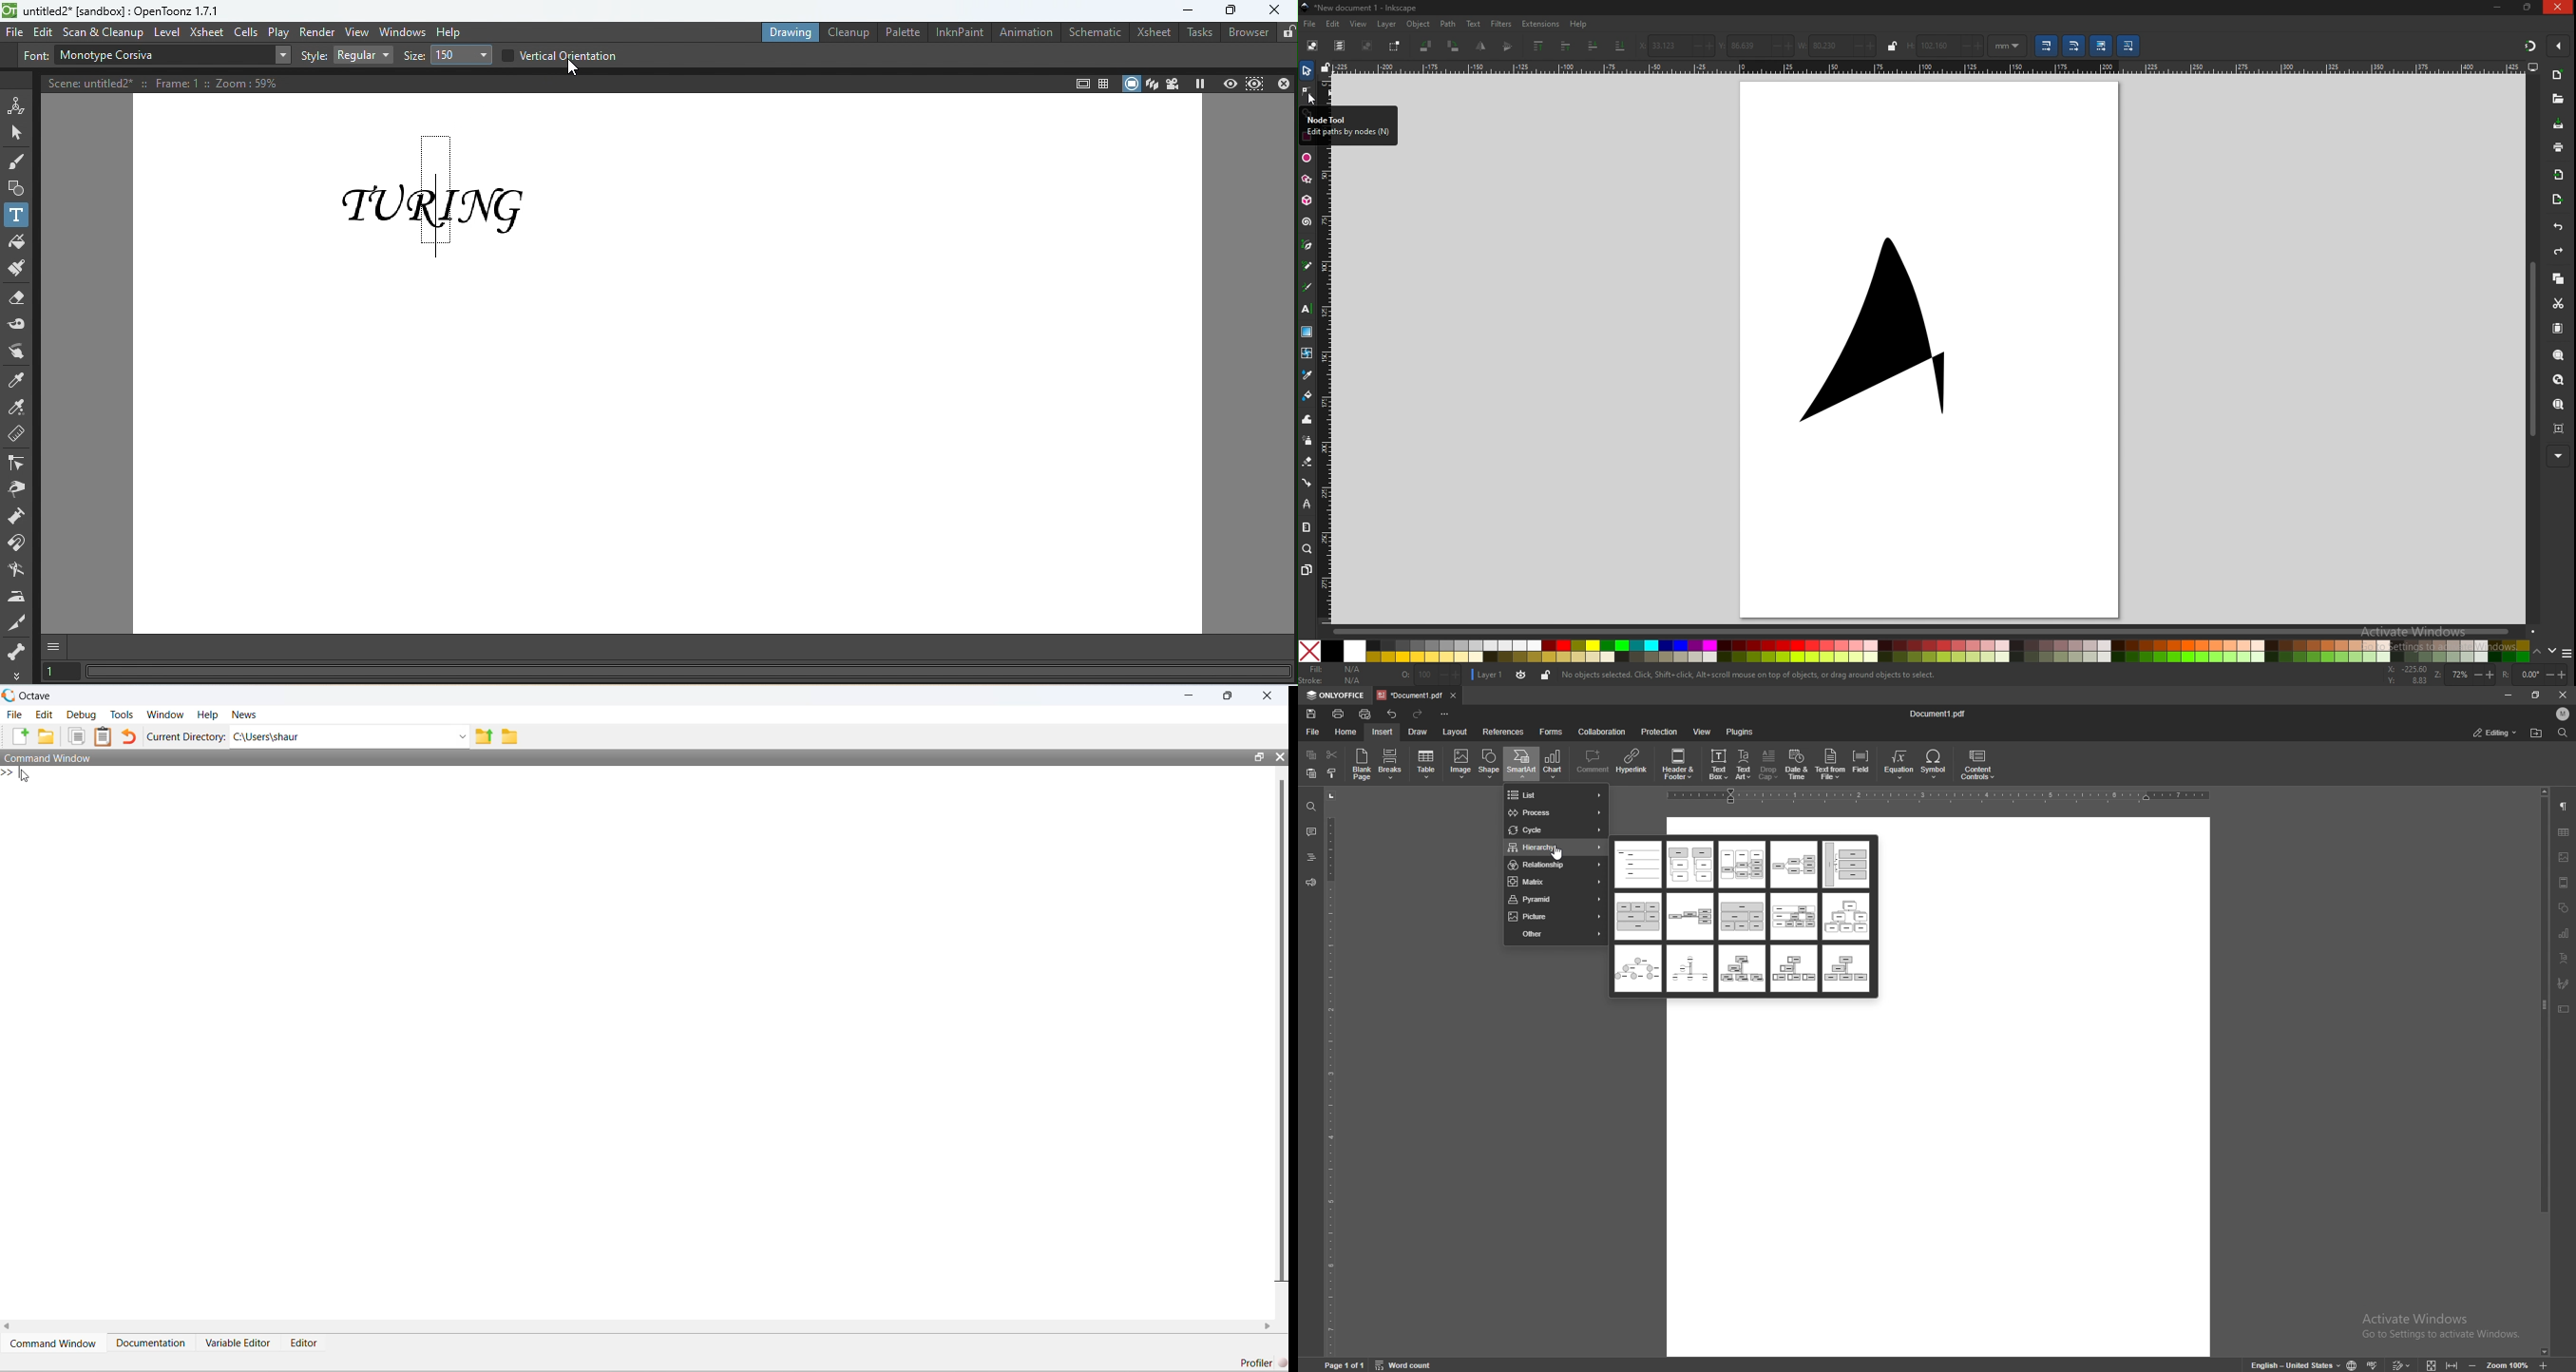 Image resolution: width=2576 pixels, height=1372 pixels. Describe the element at coordinates (18, 133) in the screenshot. I see `Selection tool` at that location.